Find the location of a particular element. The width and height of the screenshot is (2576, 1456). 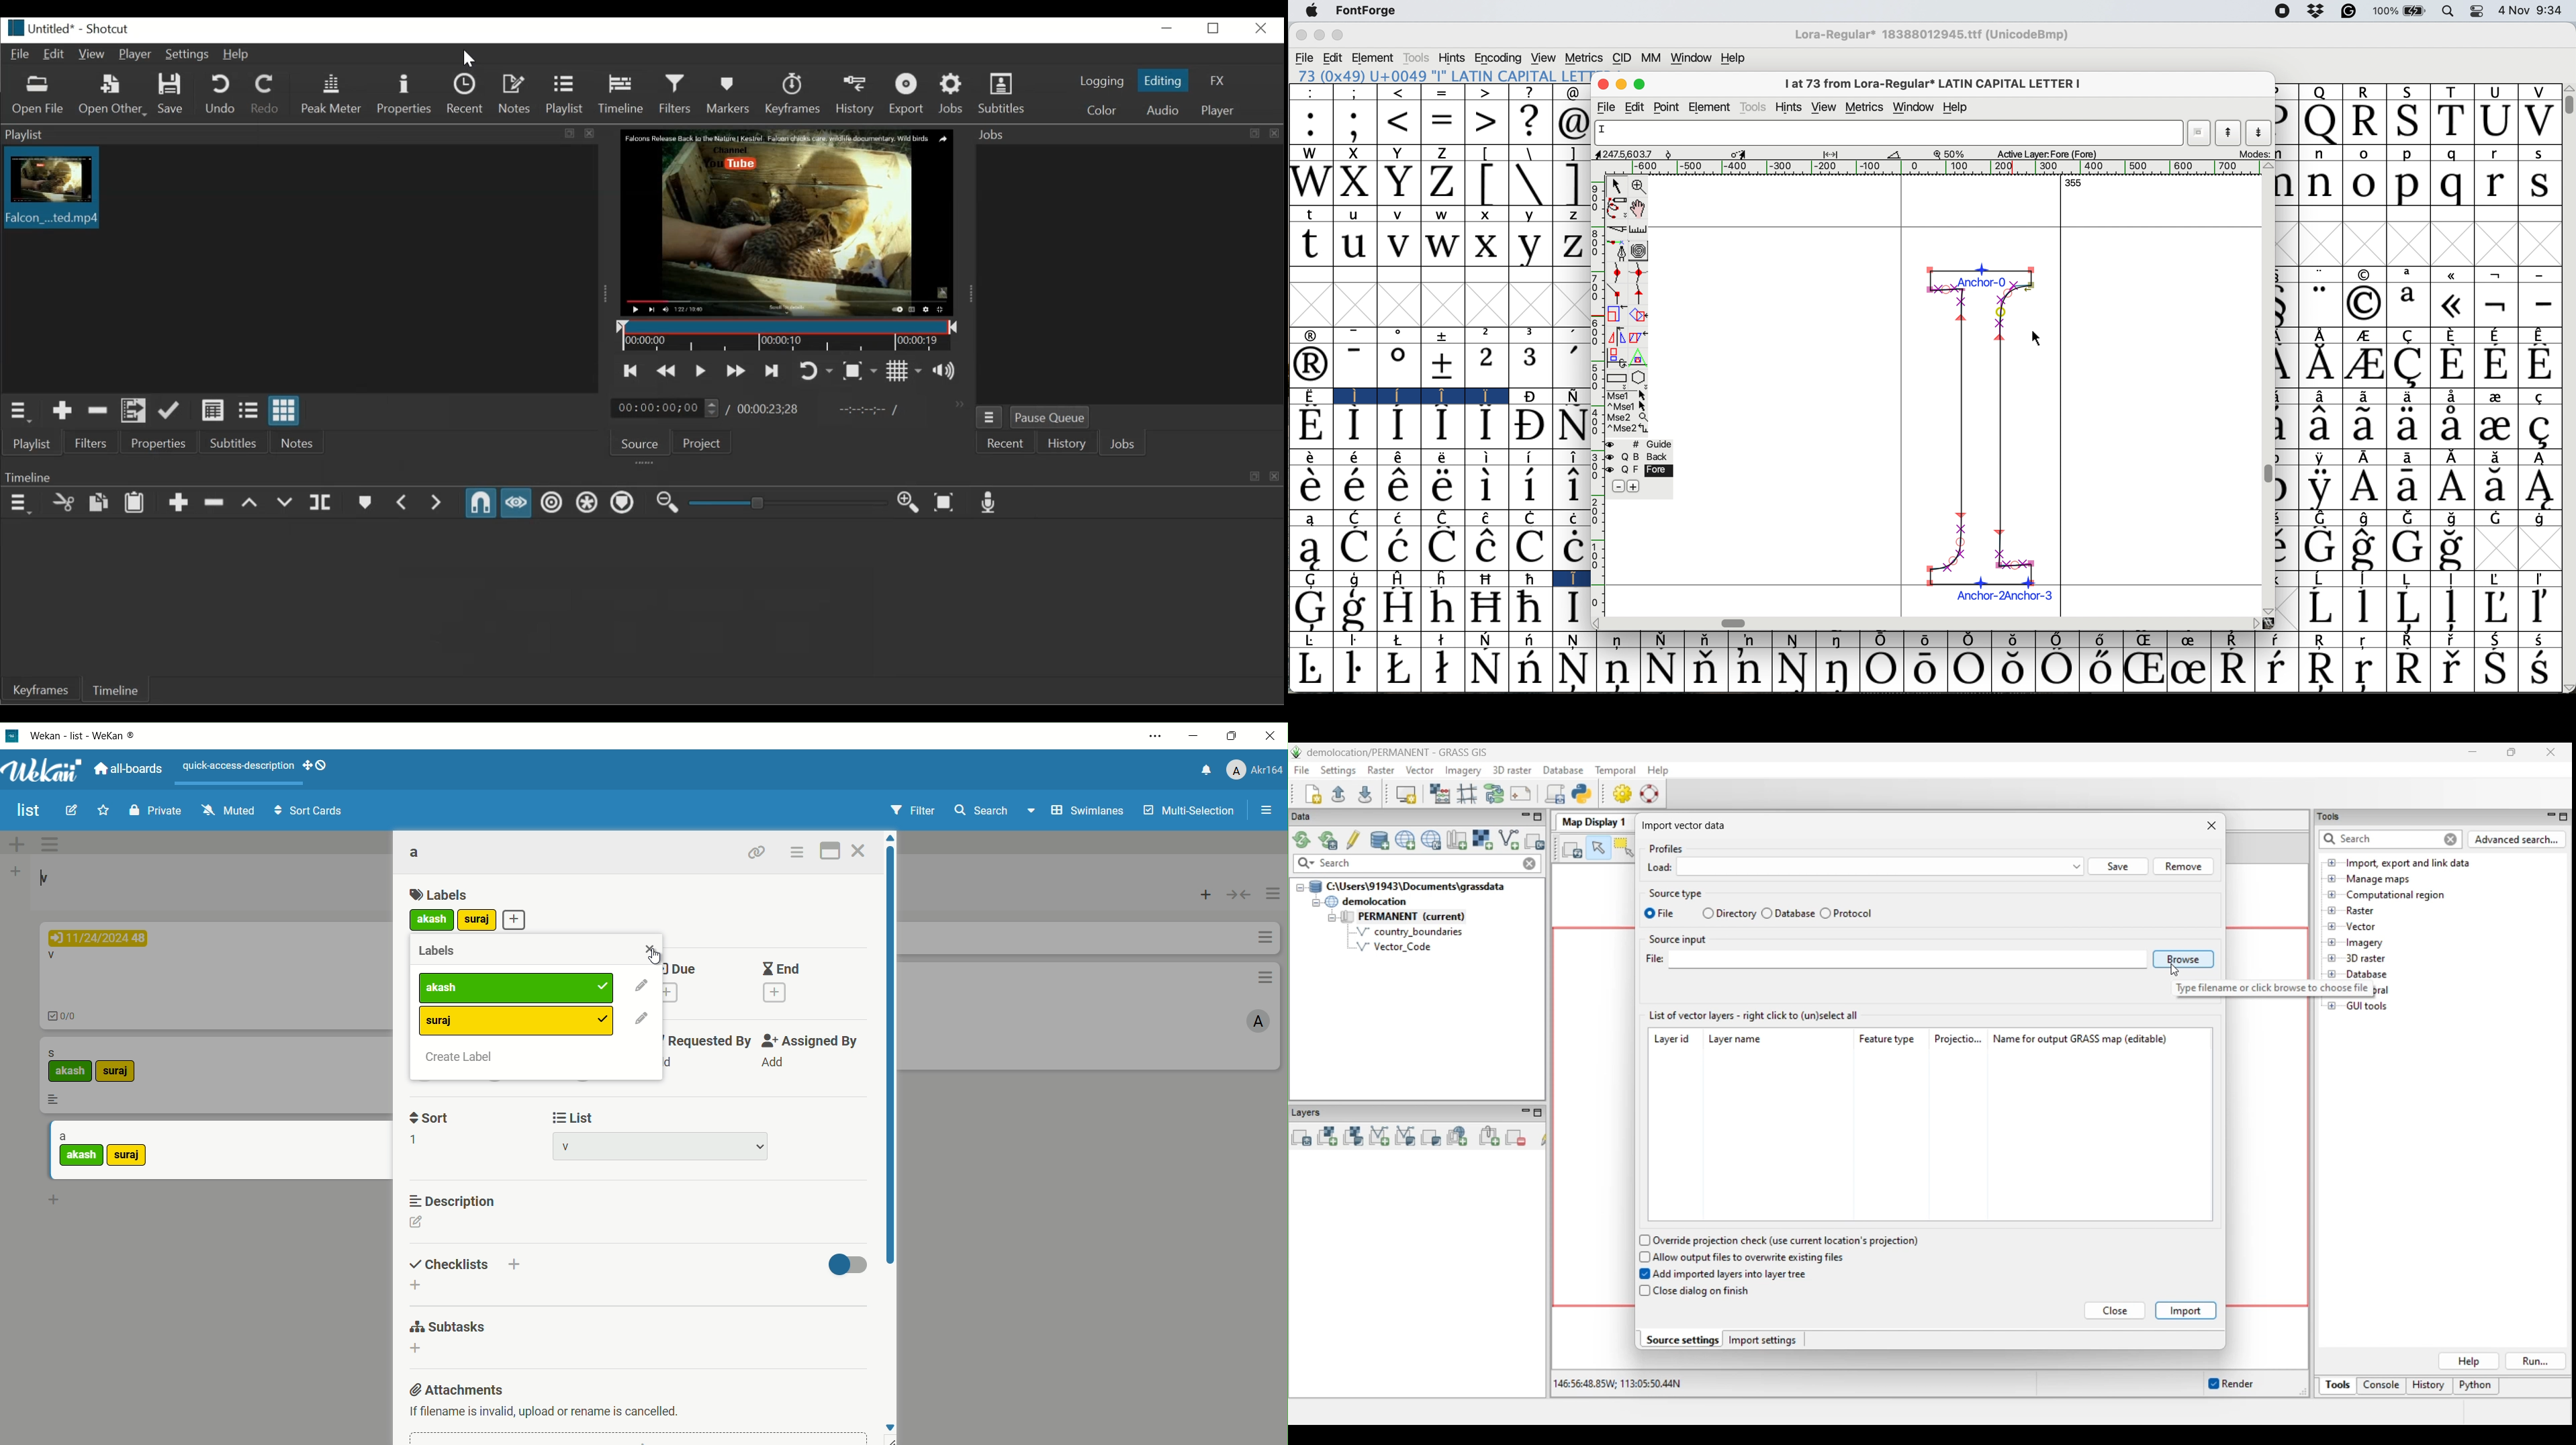

A is located at coordinates (1249, 1022).